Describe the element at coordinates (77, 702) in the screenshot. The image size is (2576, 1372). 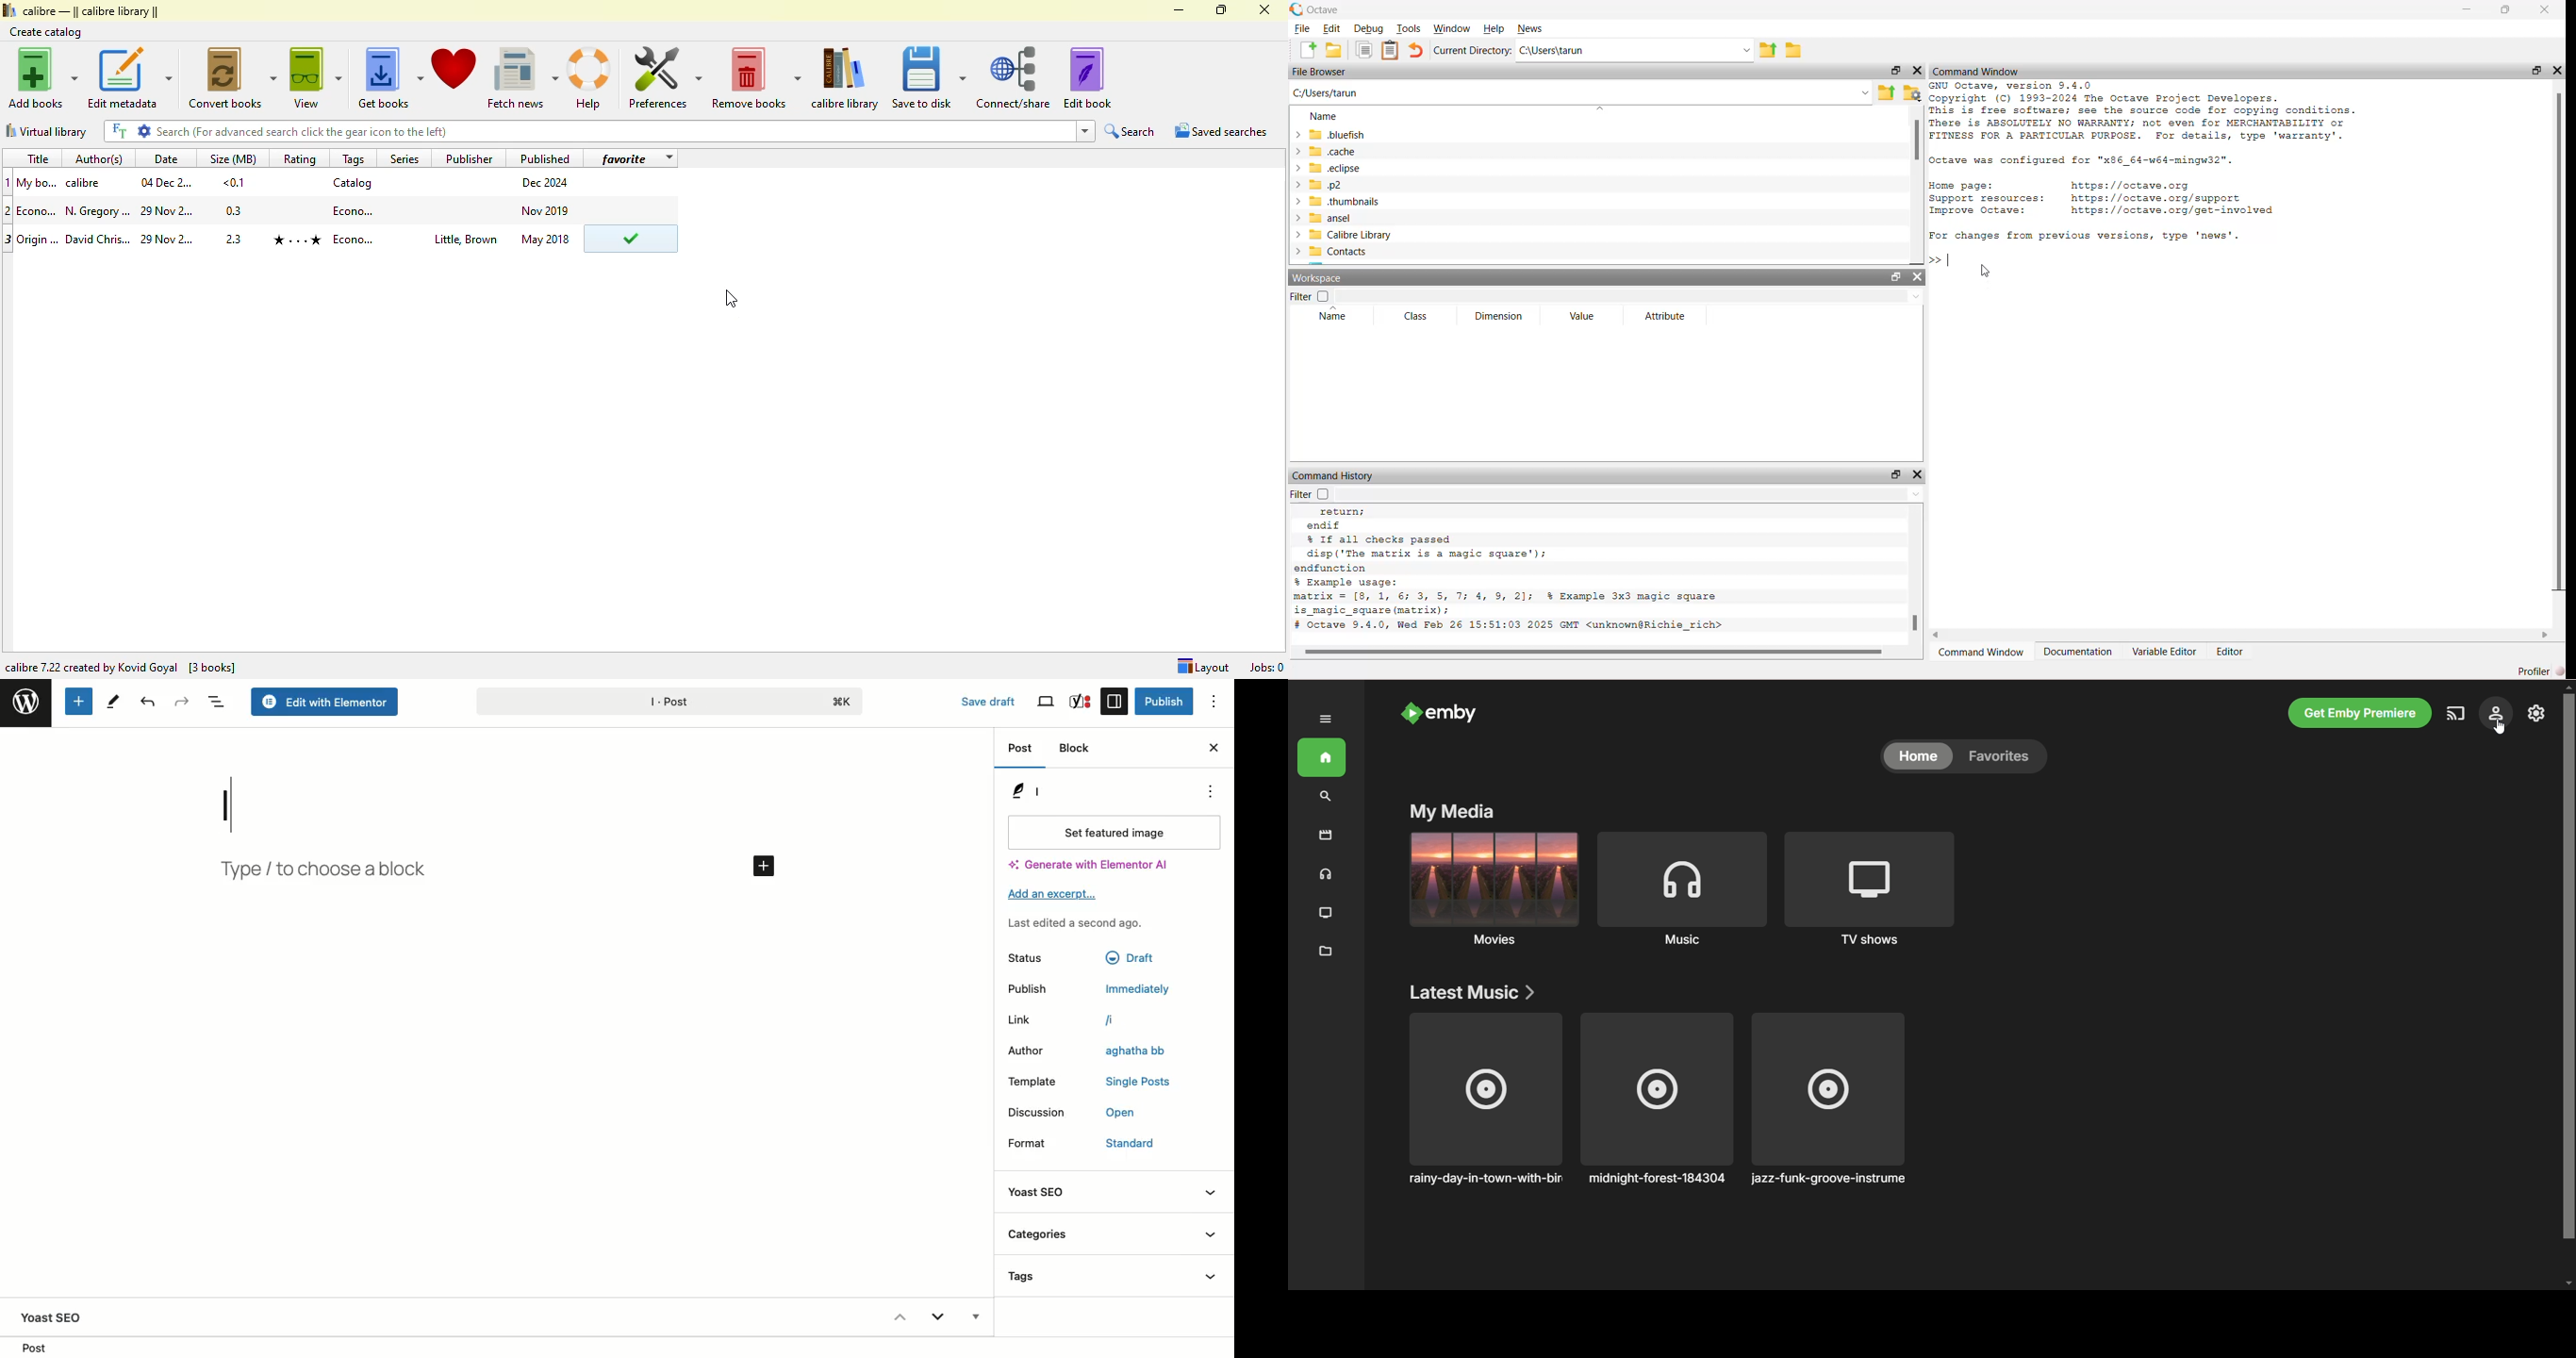
I see `Add new block` at that location.